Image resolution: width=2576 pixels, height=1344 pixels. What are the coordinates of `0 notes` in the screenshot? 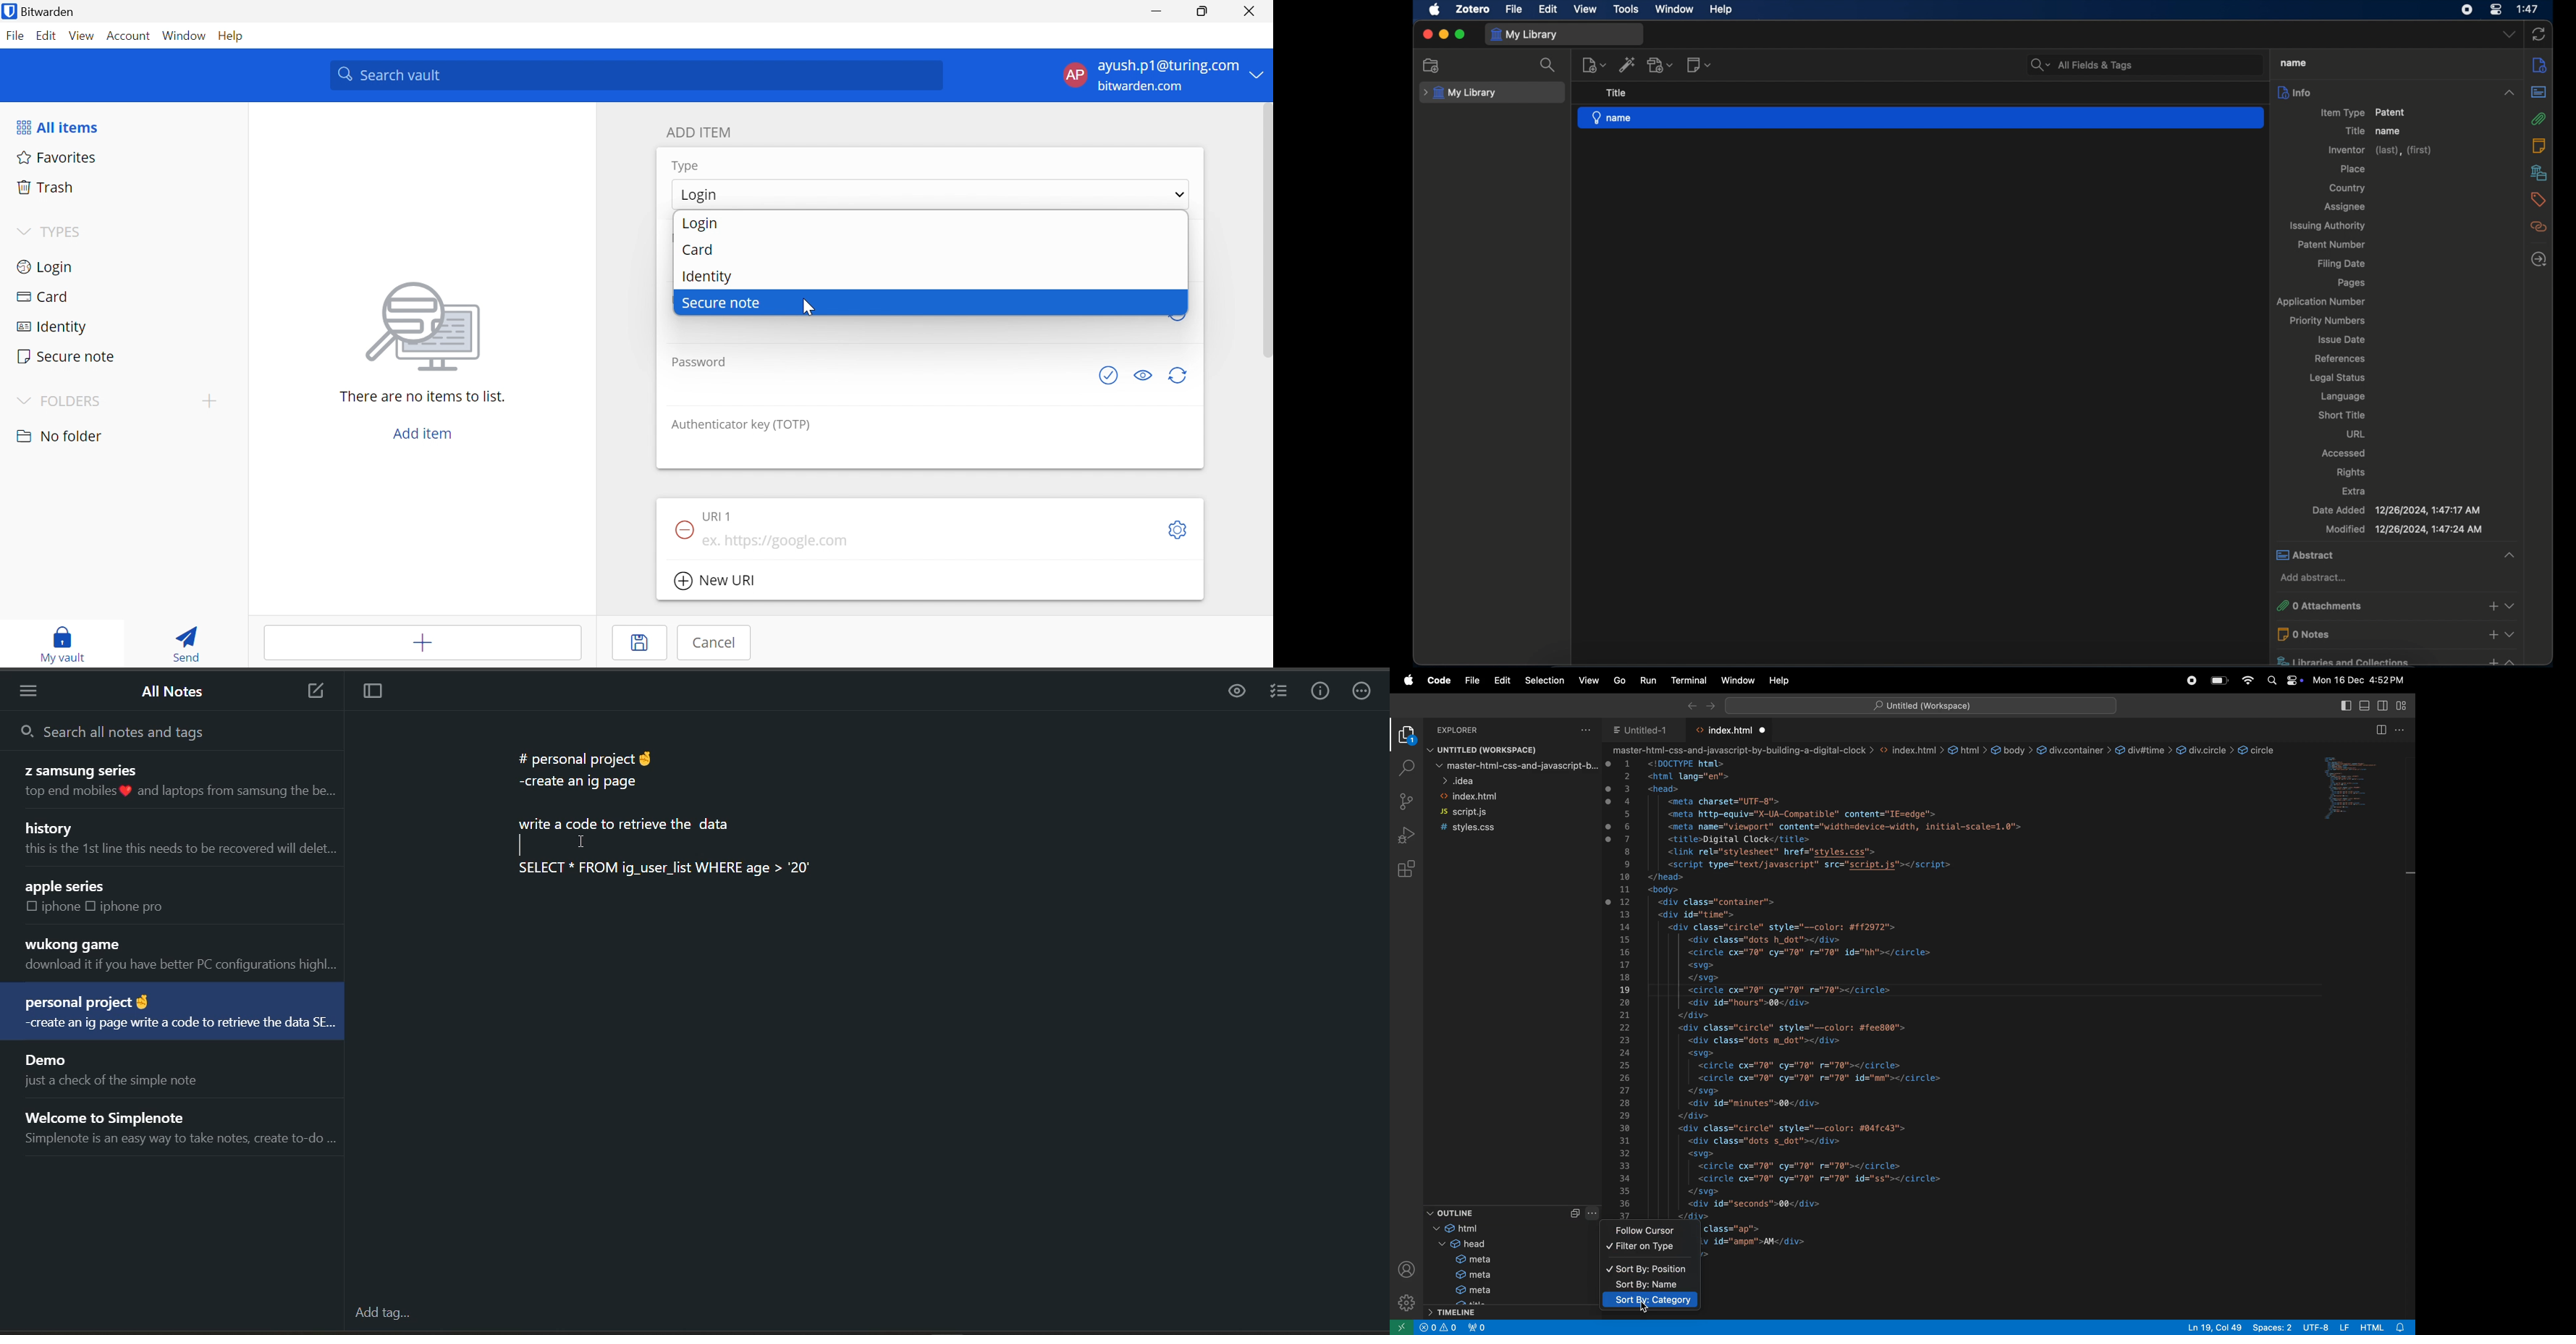 It's located at (2376, 634).